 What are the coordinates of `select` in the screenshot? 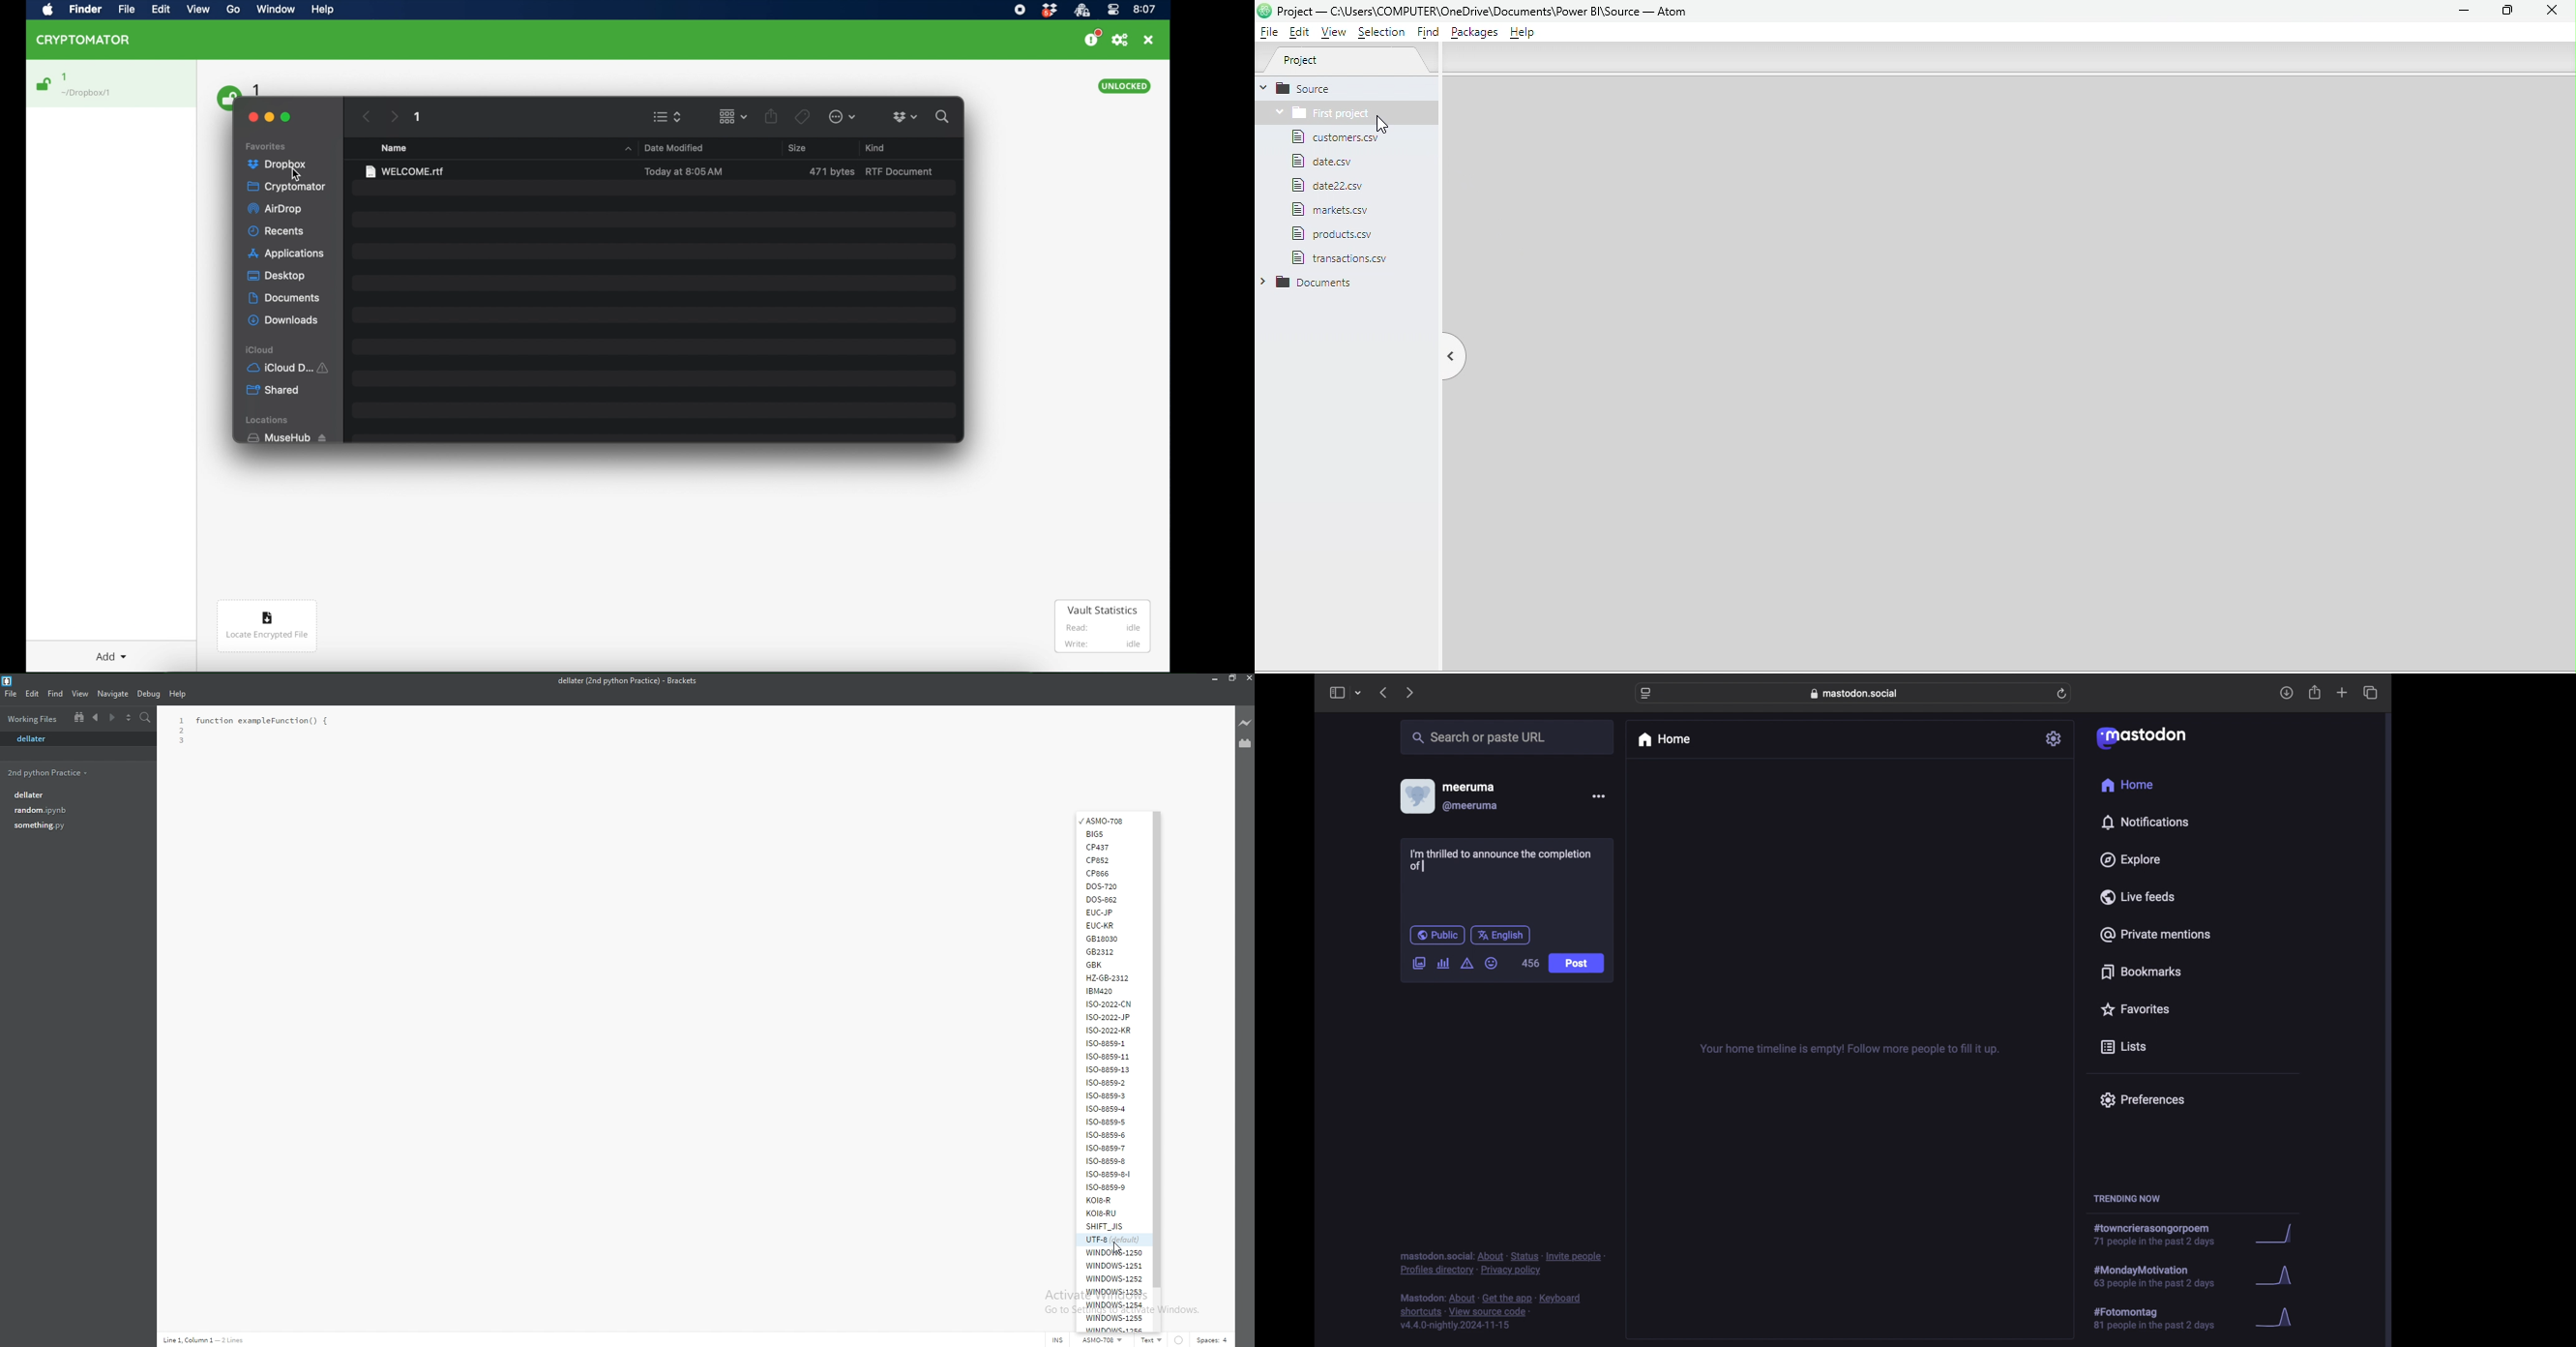 It's located at (128, 719).